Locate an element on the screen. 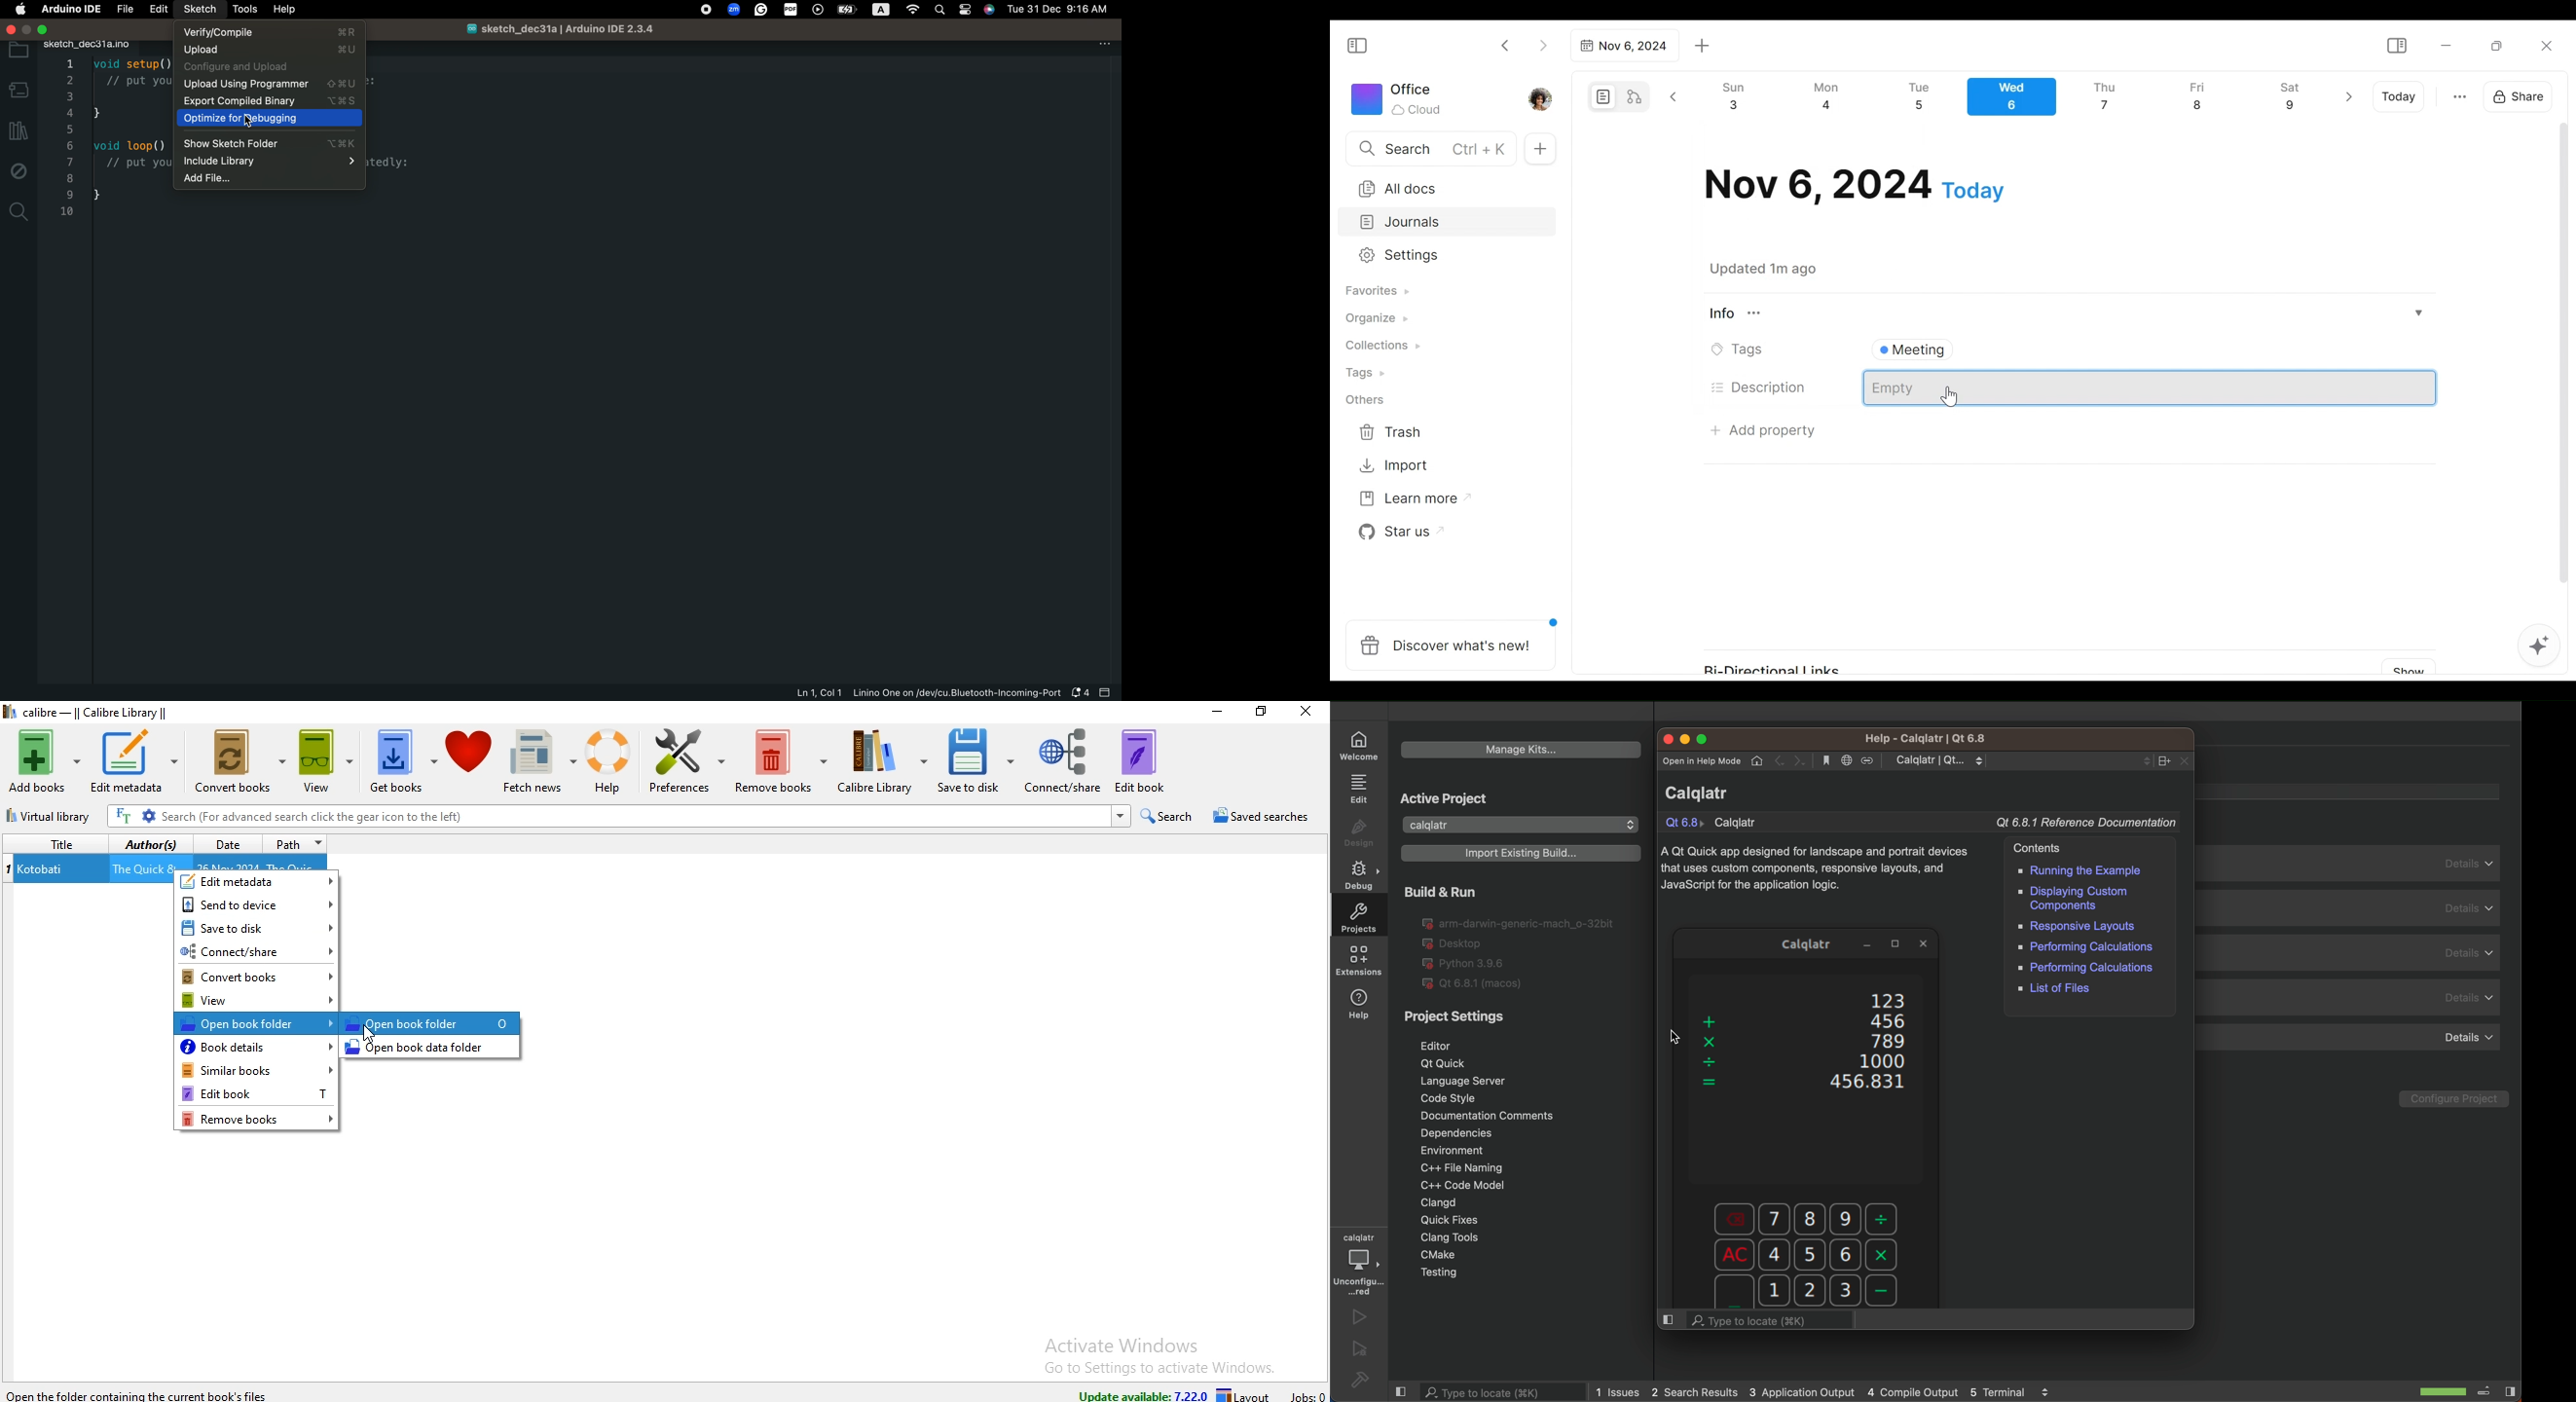 Image resolution: width=2576 pixels, height=1428 pixels. vertical scrollbar is located at coordinates (2564, 369).